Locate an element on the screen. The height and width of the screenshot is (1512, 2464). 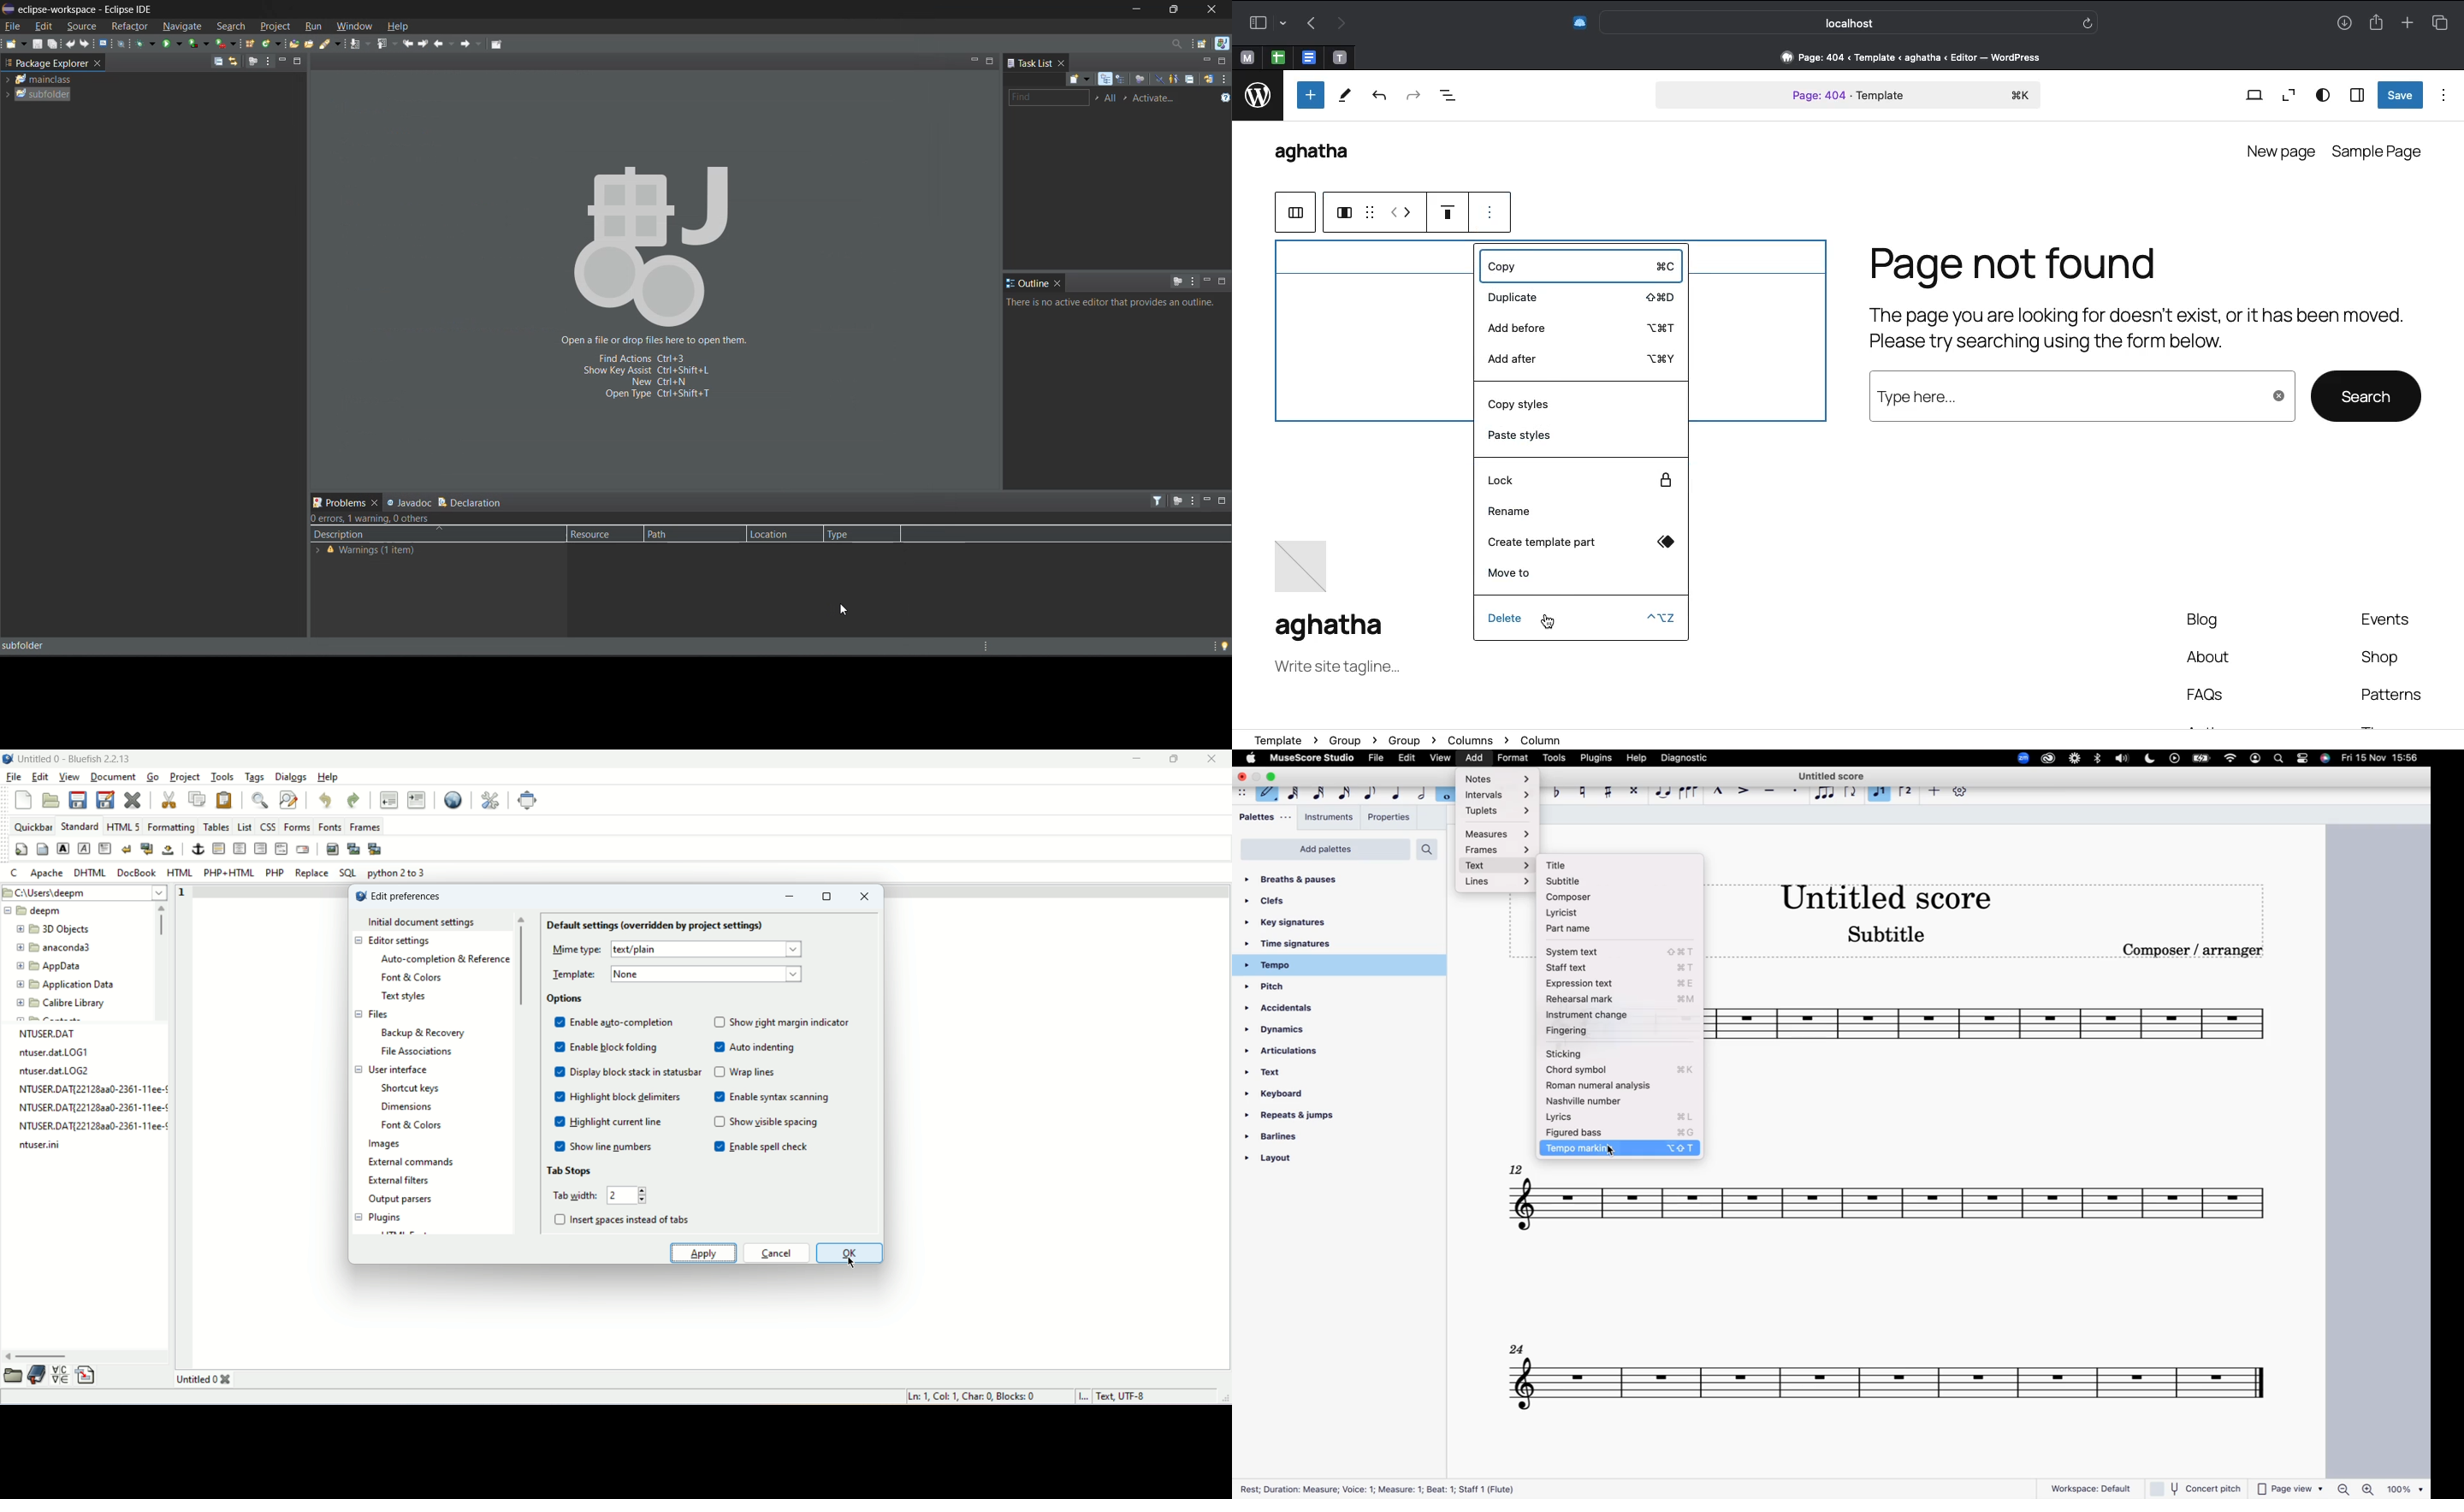
C is located at coordinates (13, 873).